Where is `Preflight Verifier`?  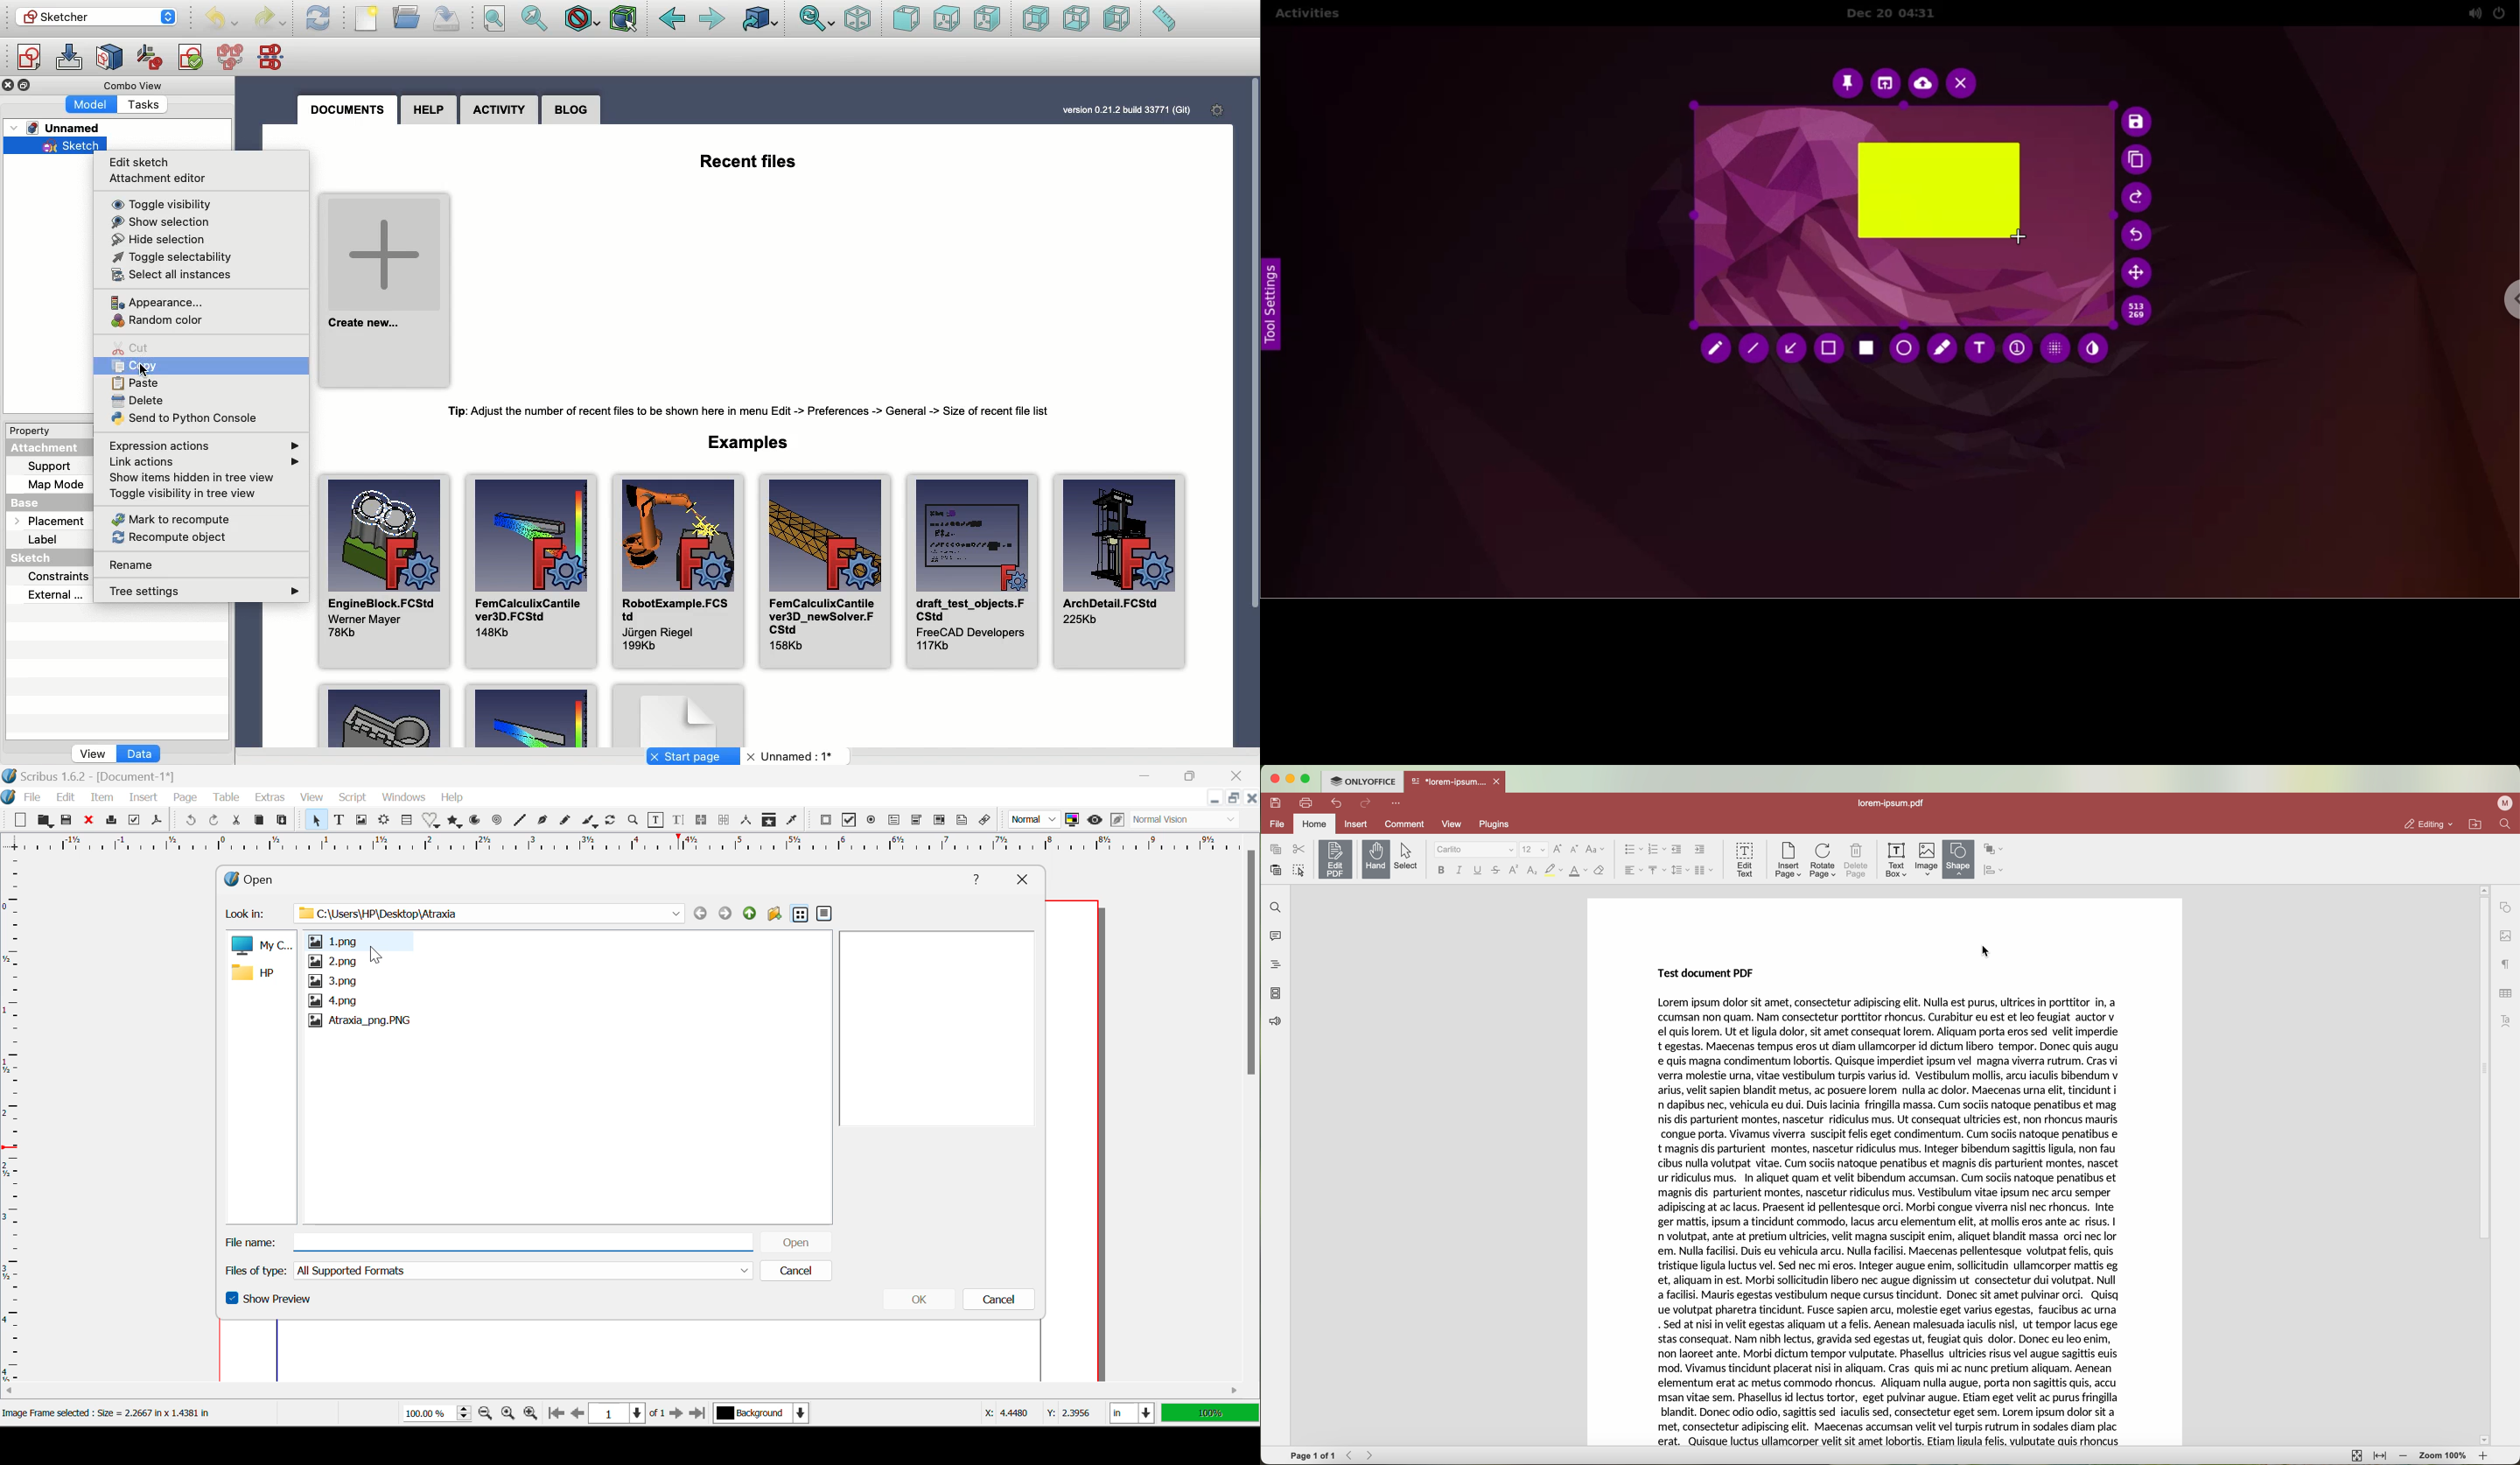
Preflight Verifier is located at coordinates (135, 823).